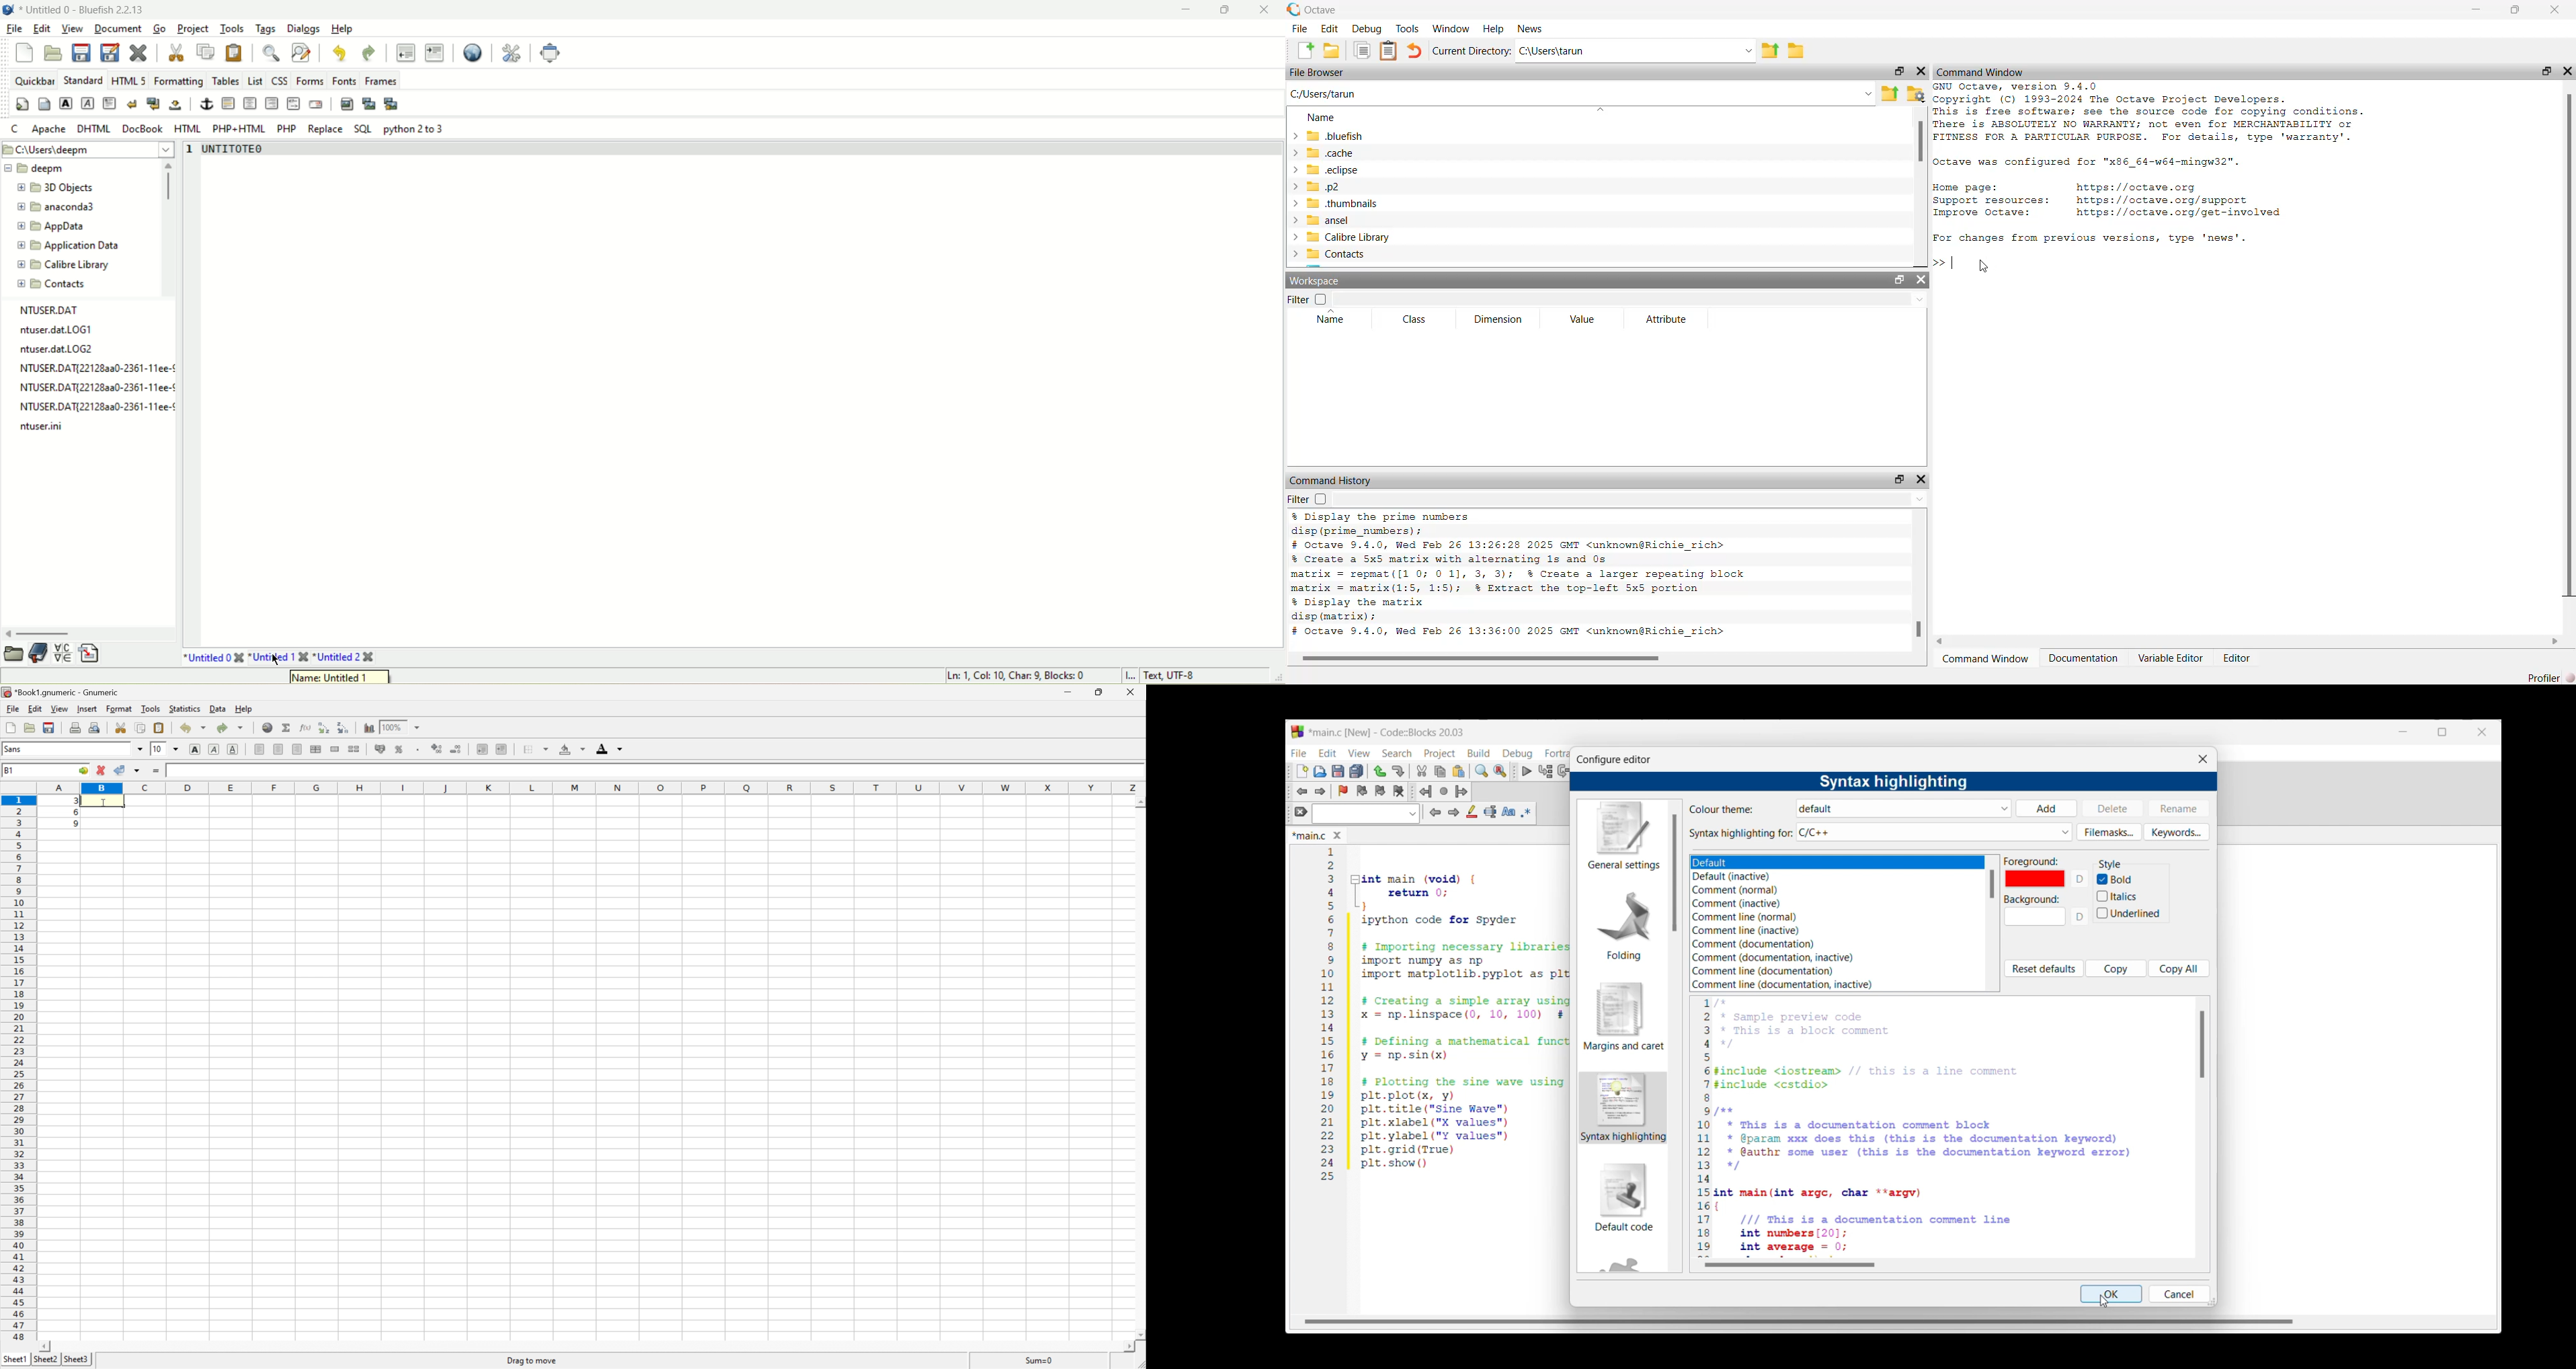 The image size is (2576, 1372). I want to click on Open a file, so click(29, 727).